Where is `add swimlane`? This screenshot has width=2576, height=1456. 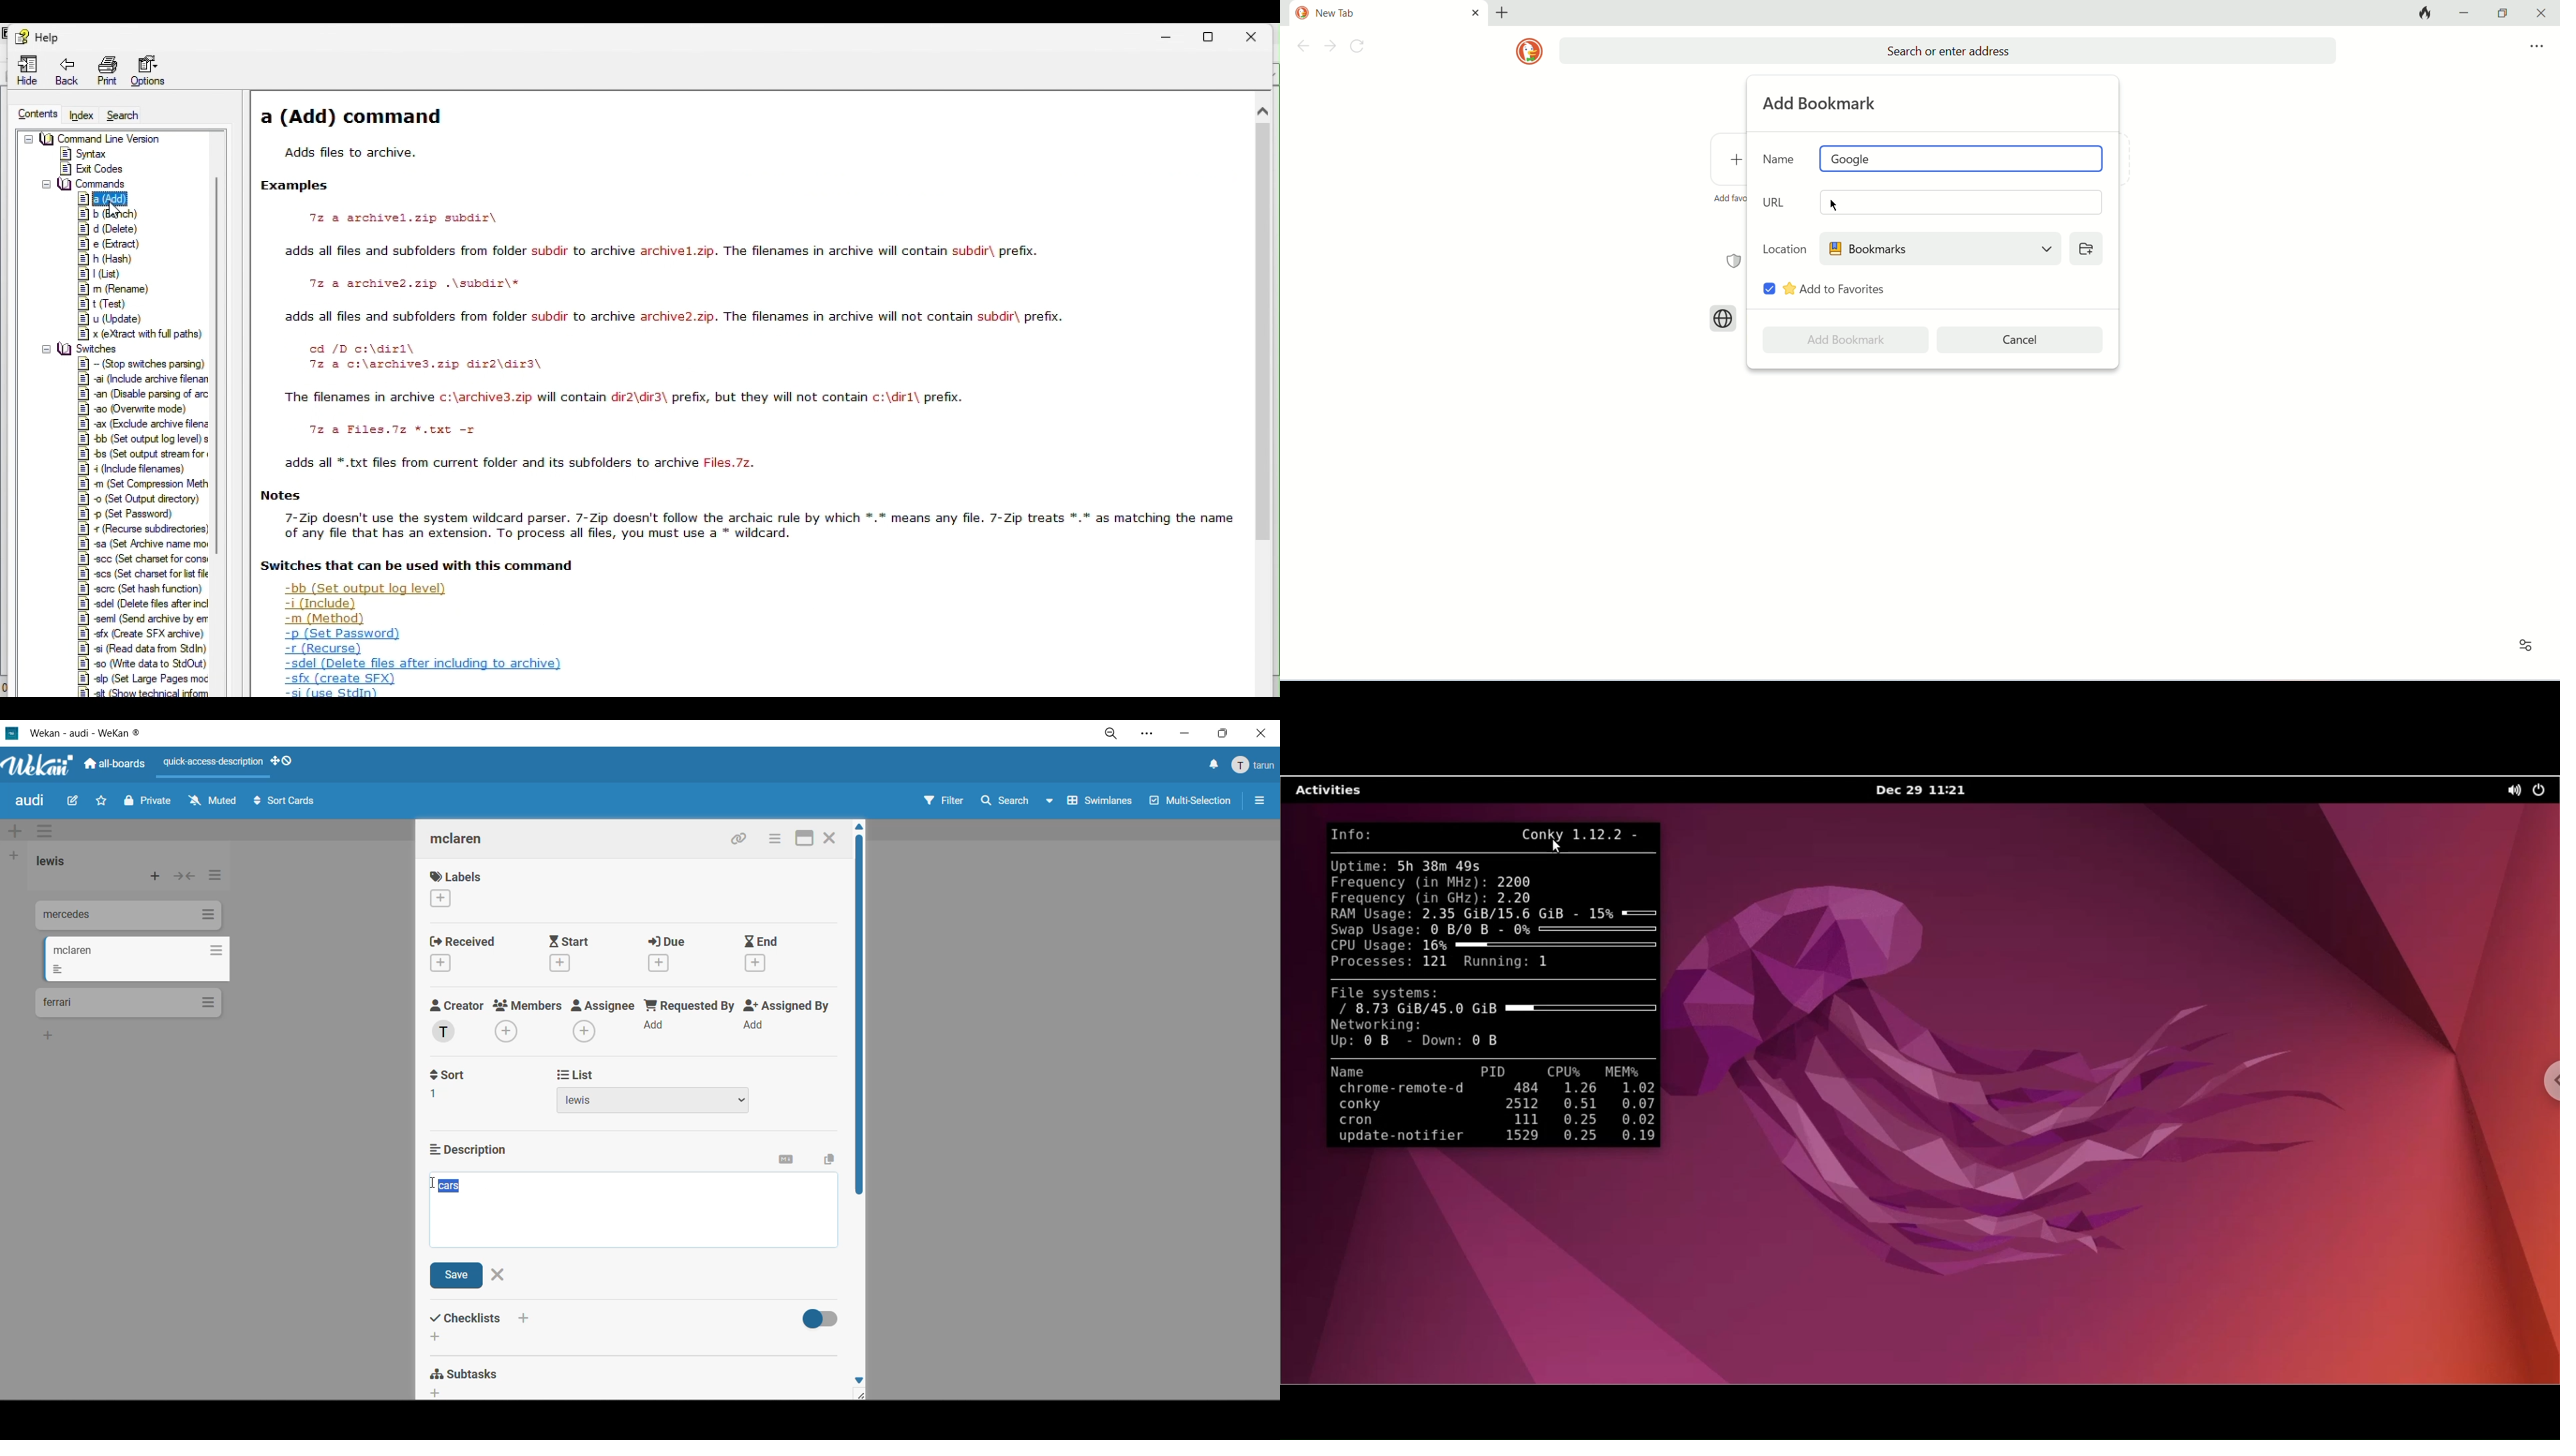 add swimlane is located at coordinates (18, 831).